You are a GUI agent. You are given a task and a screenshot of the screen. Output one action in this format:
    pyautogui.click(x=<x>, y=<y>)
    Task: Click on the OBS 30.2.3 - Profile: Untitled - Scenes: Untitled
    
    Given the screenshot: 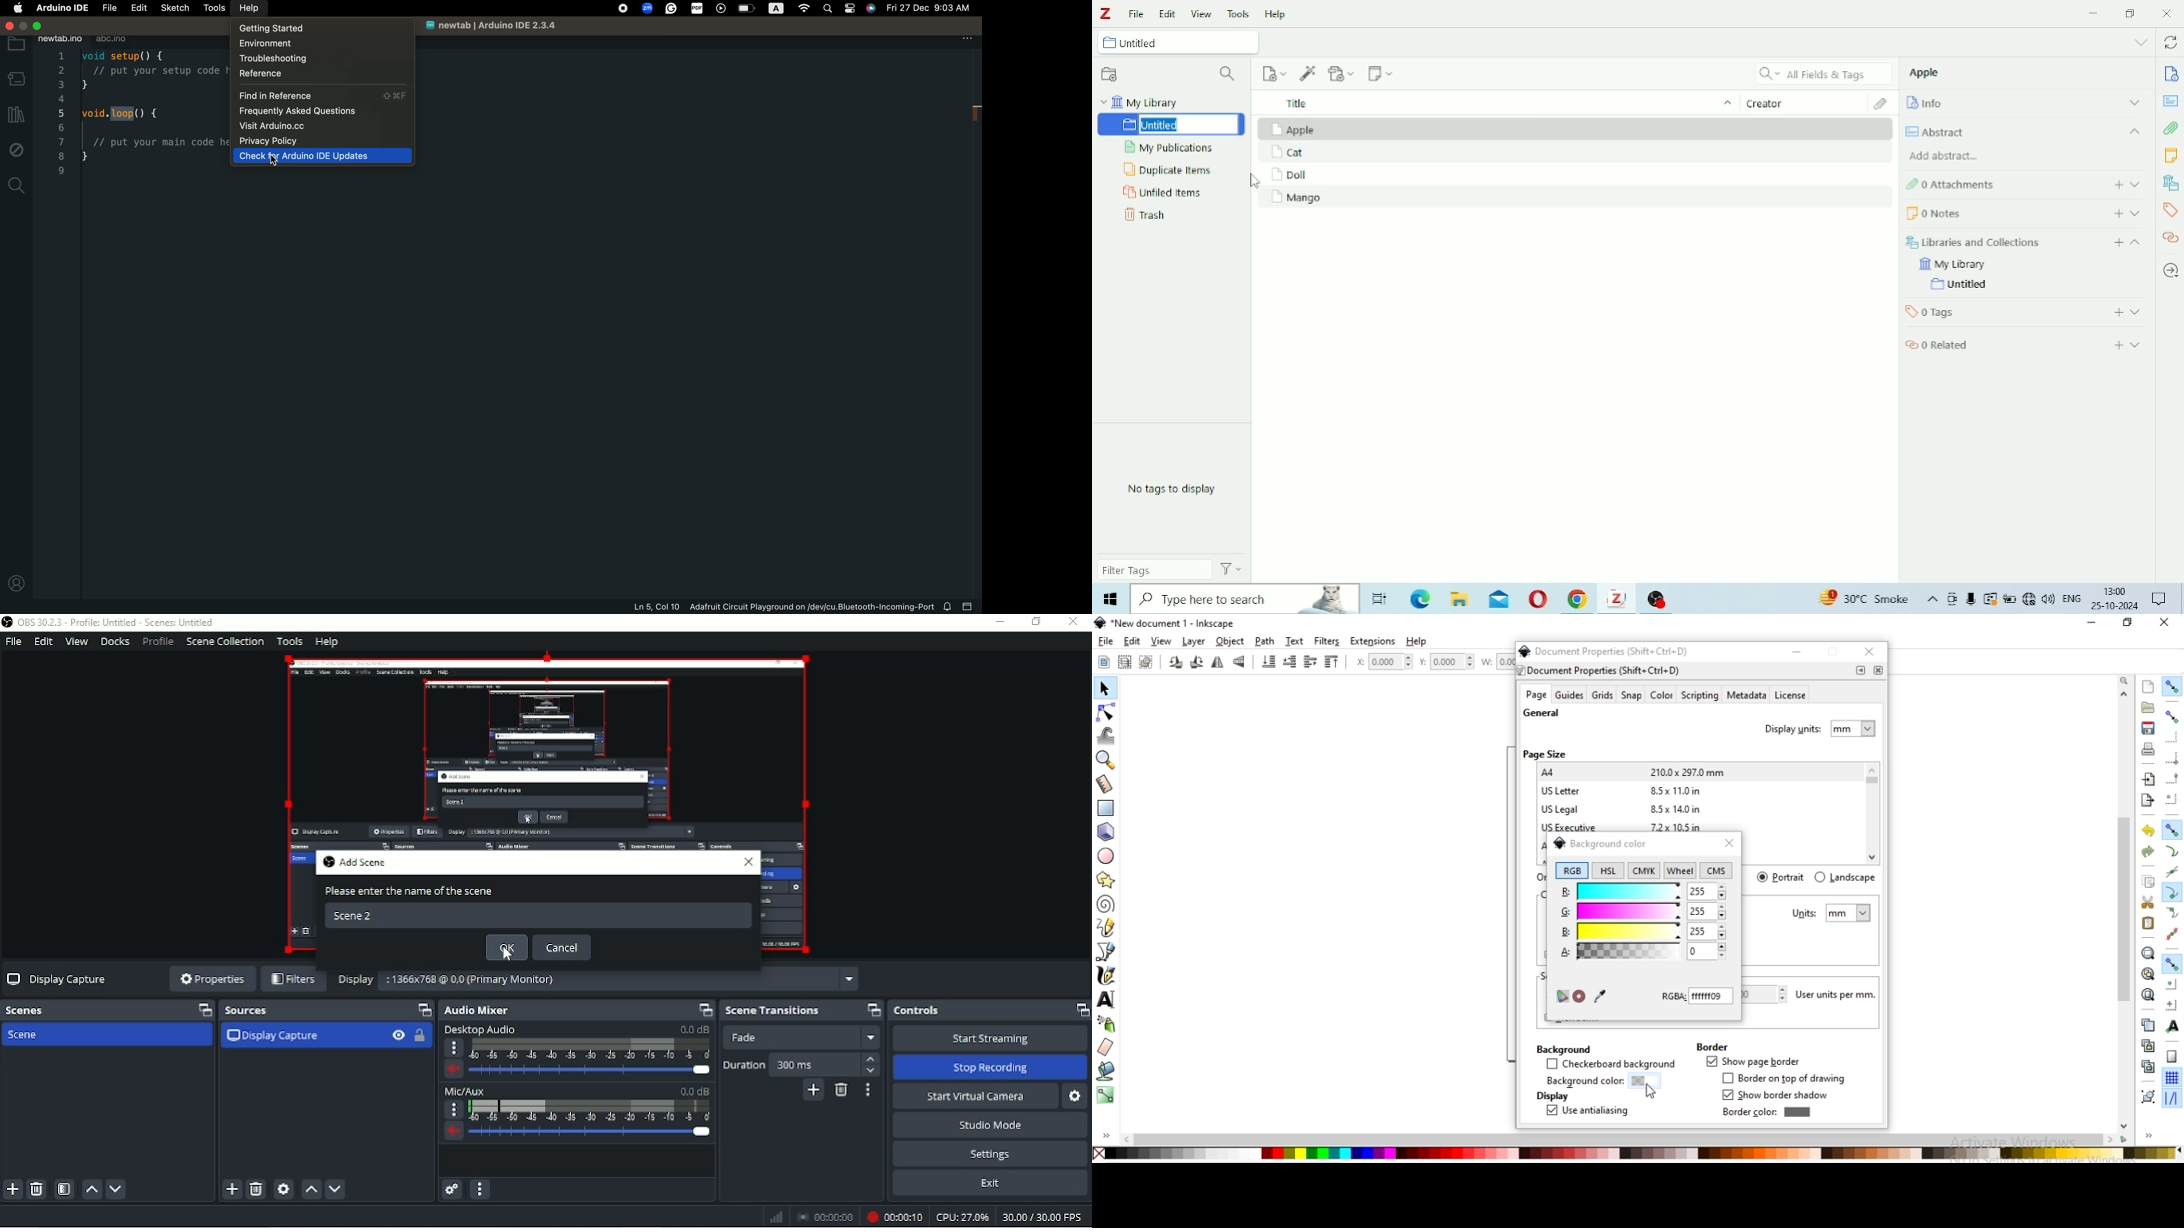 What is the action you would take?
    pyautogui.click(x=109, y=622)
    